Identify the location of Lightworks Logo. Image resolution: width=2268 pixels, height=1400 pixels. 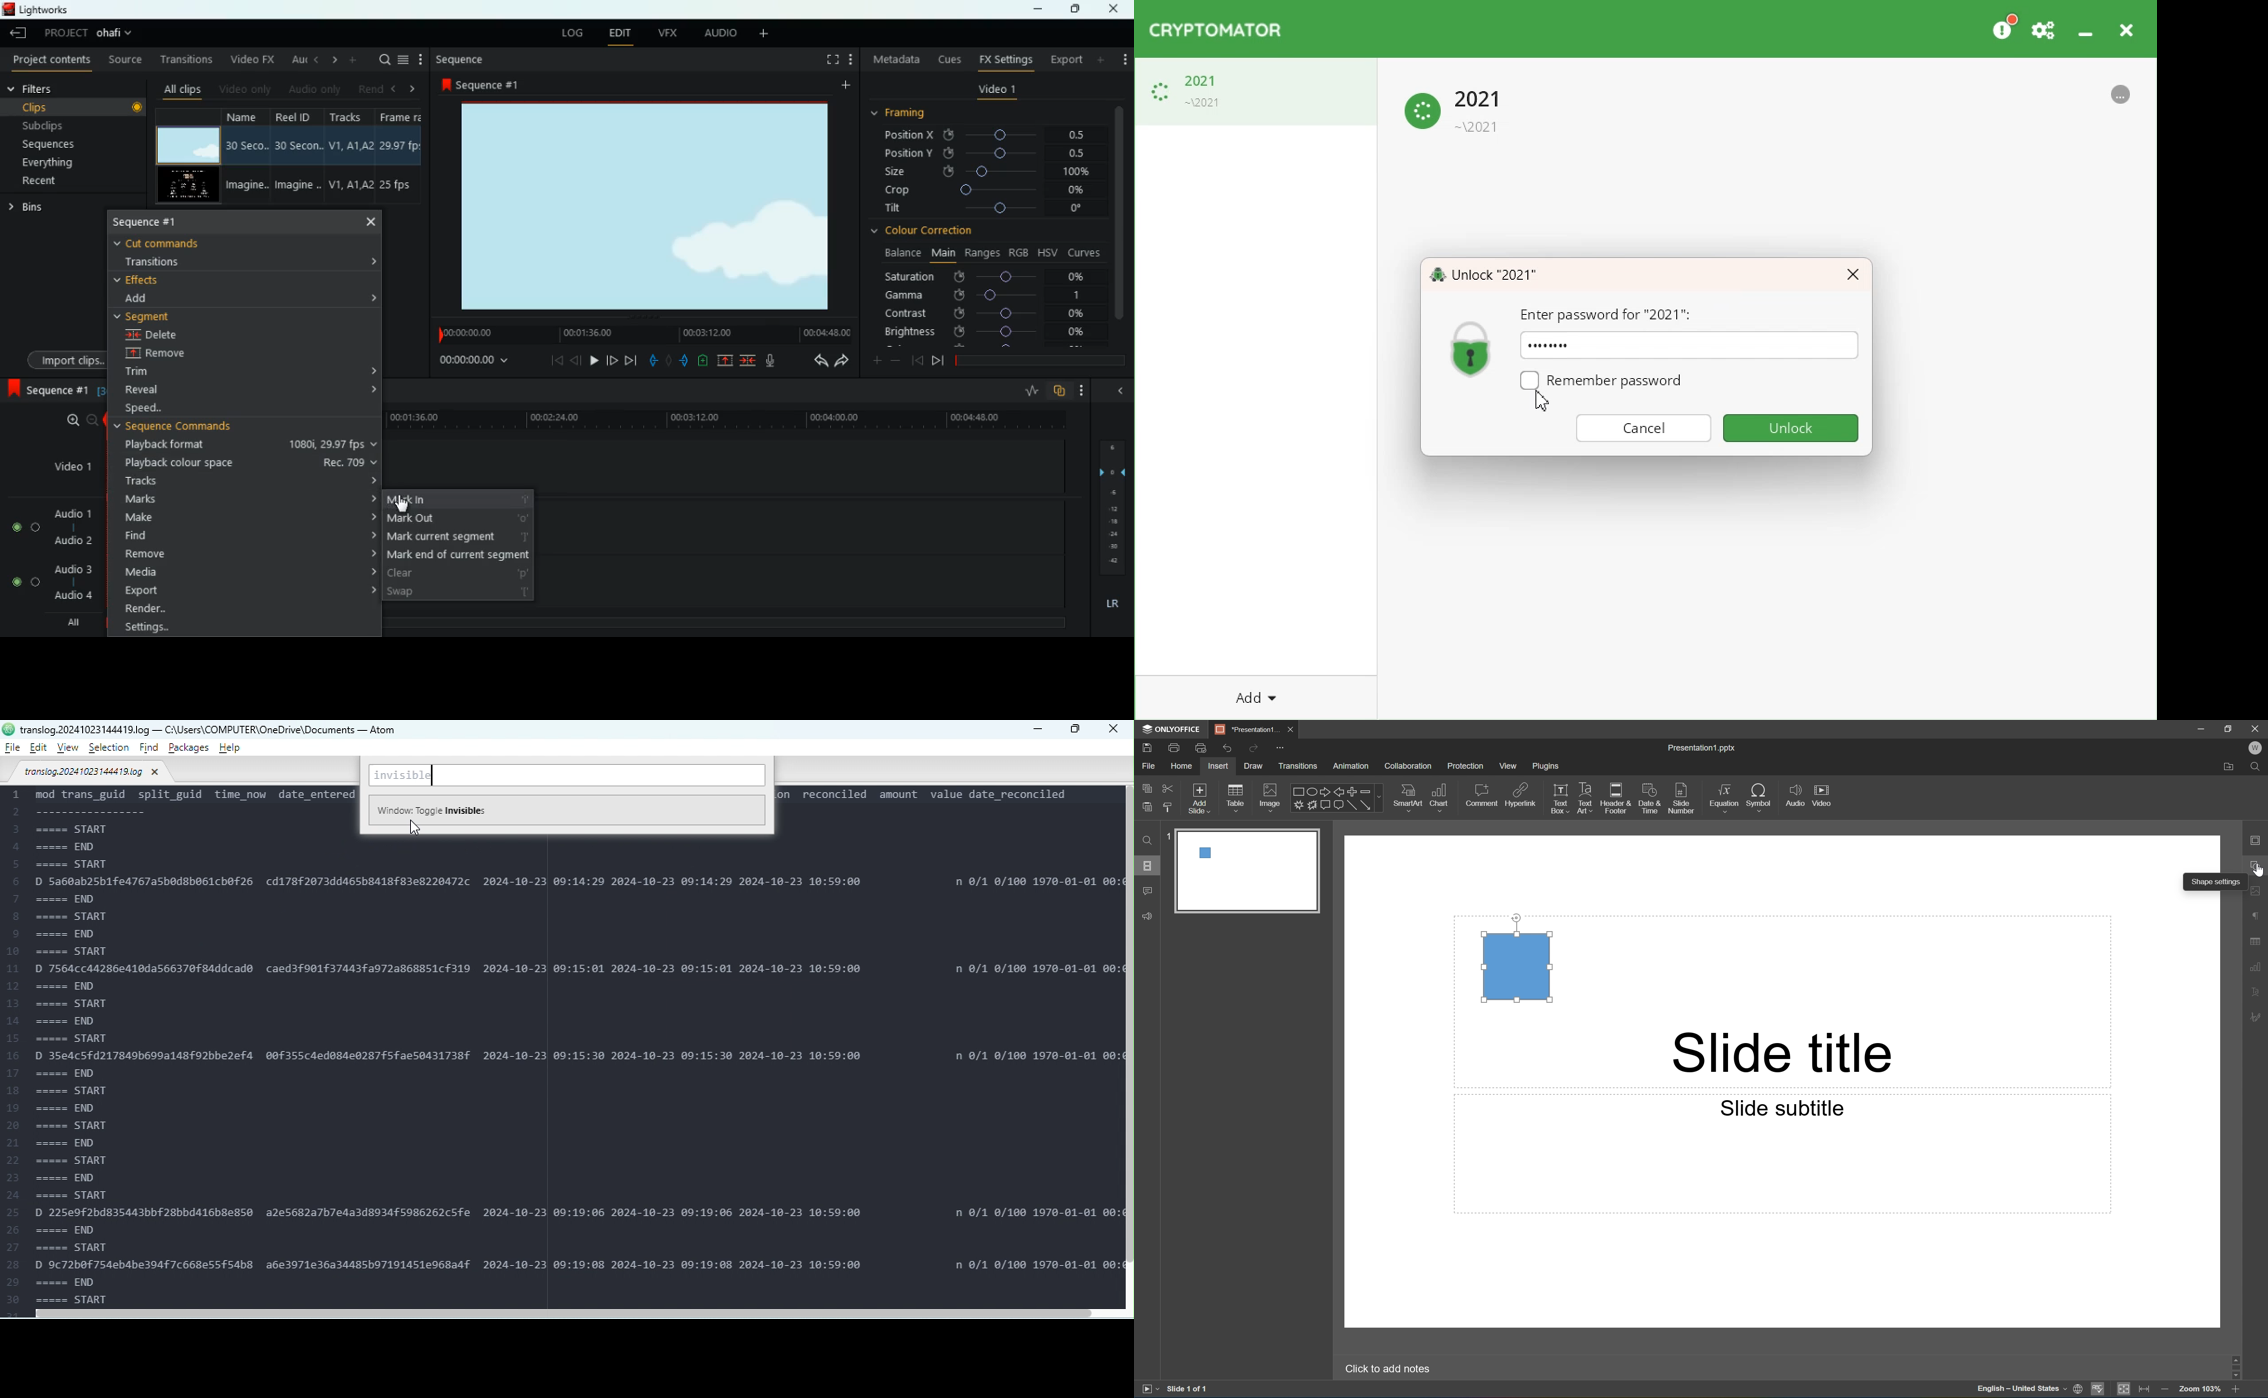
(9, 9).